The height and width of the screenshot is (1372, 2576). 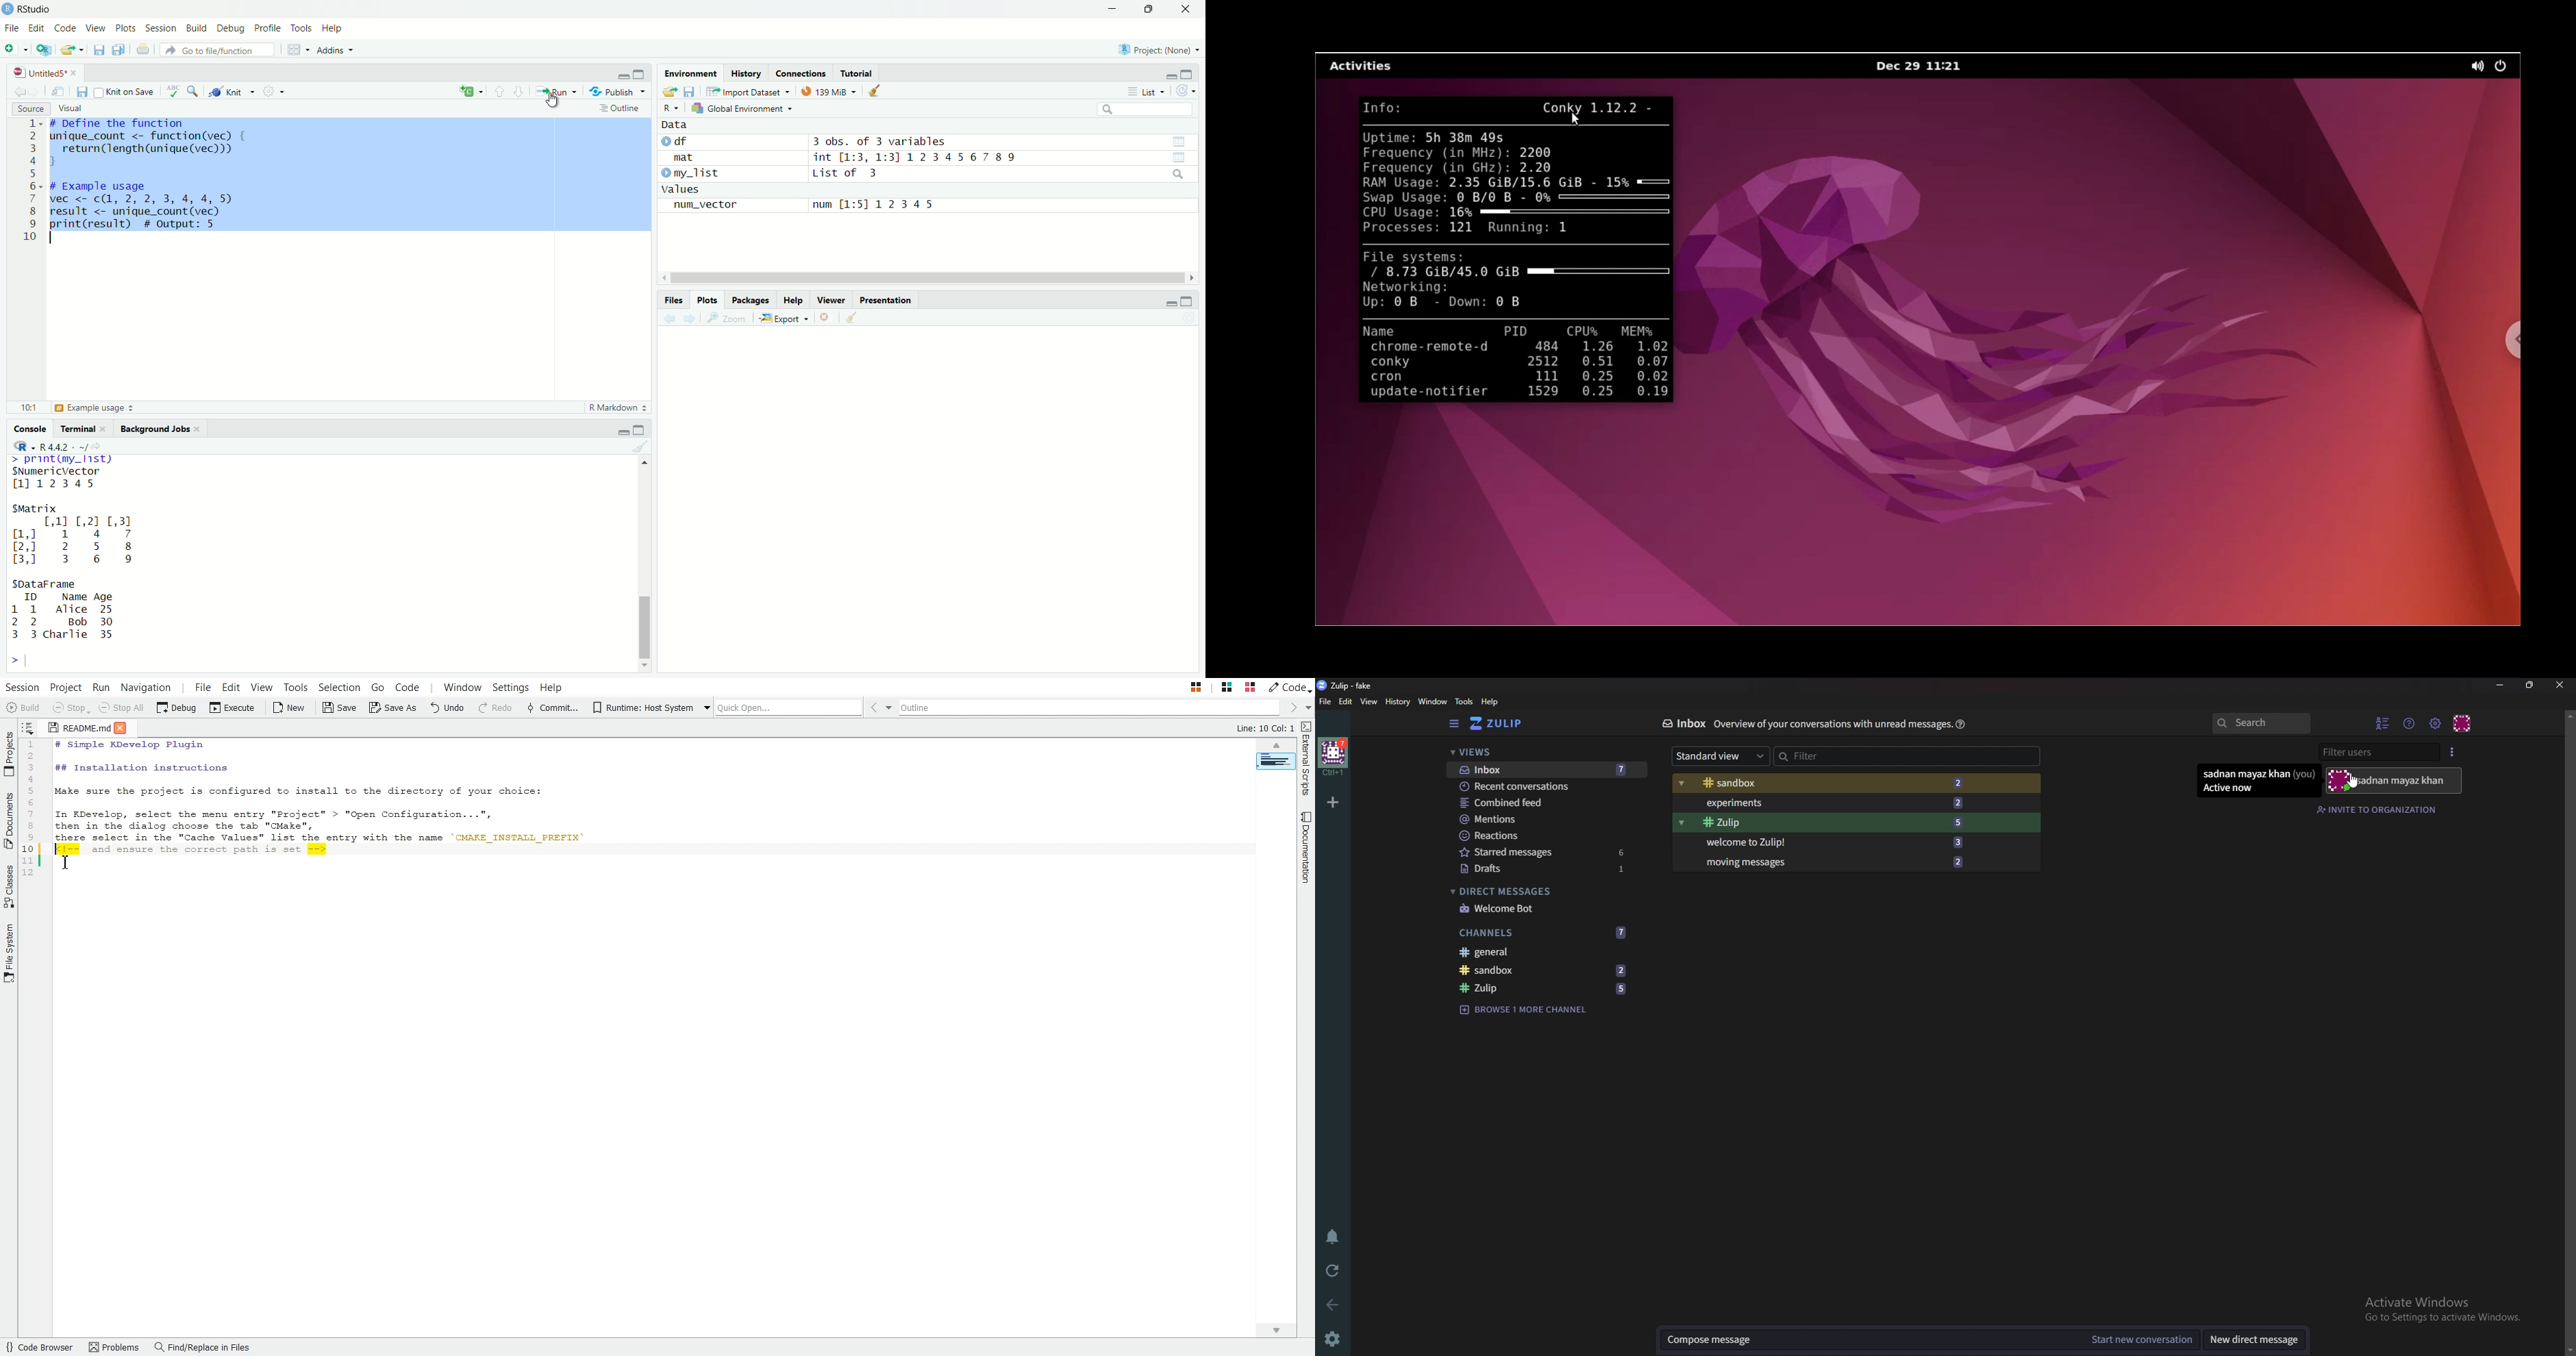 I want to click on open file, so click(x=69, y=50).